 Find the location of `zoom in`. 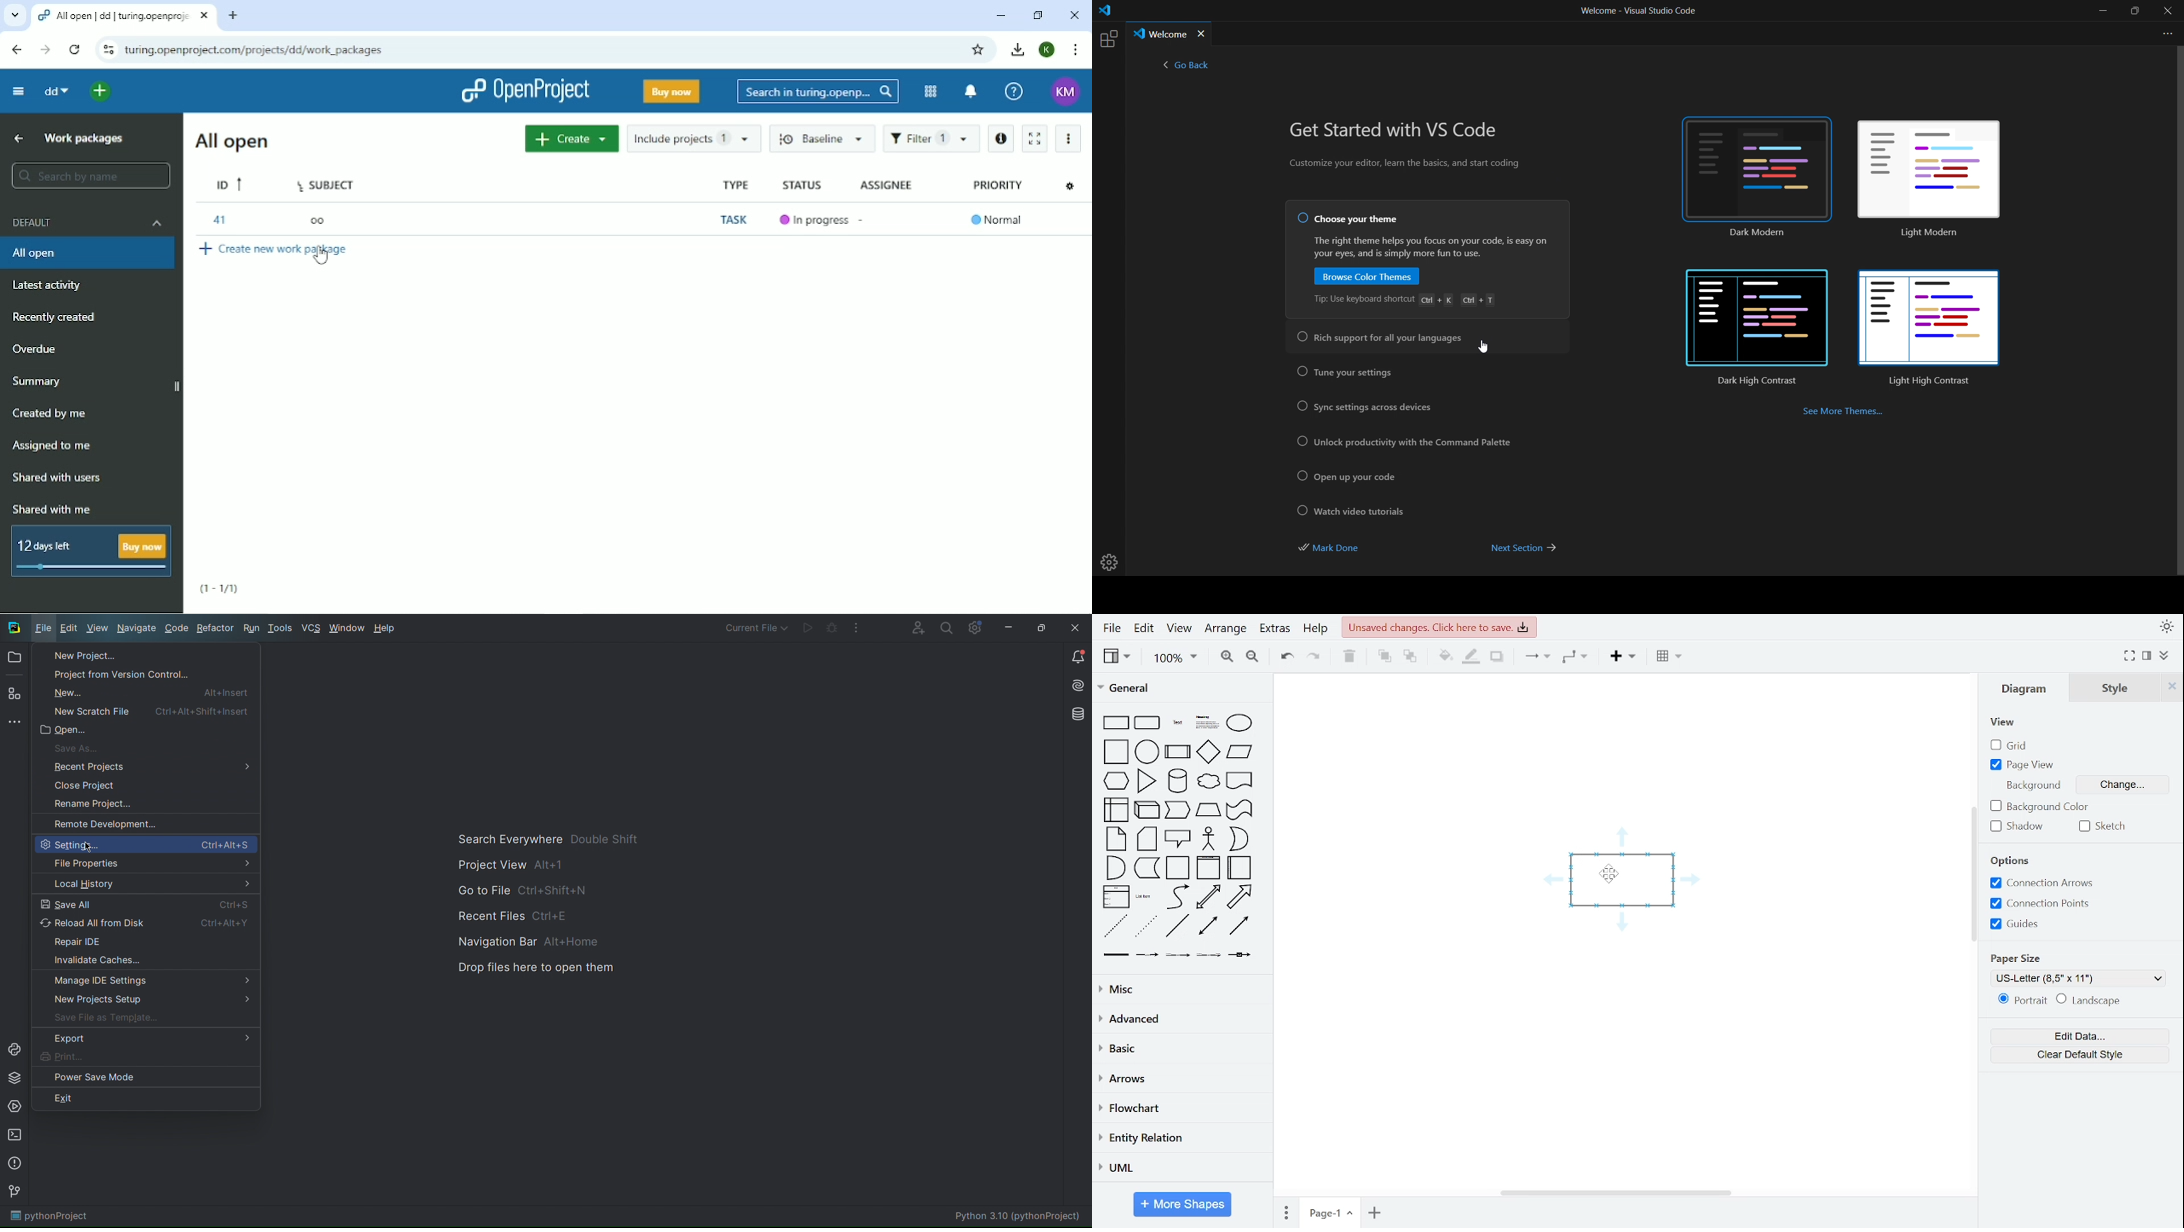

zoom in is located at coordinates (1223, 657).